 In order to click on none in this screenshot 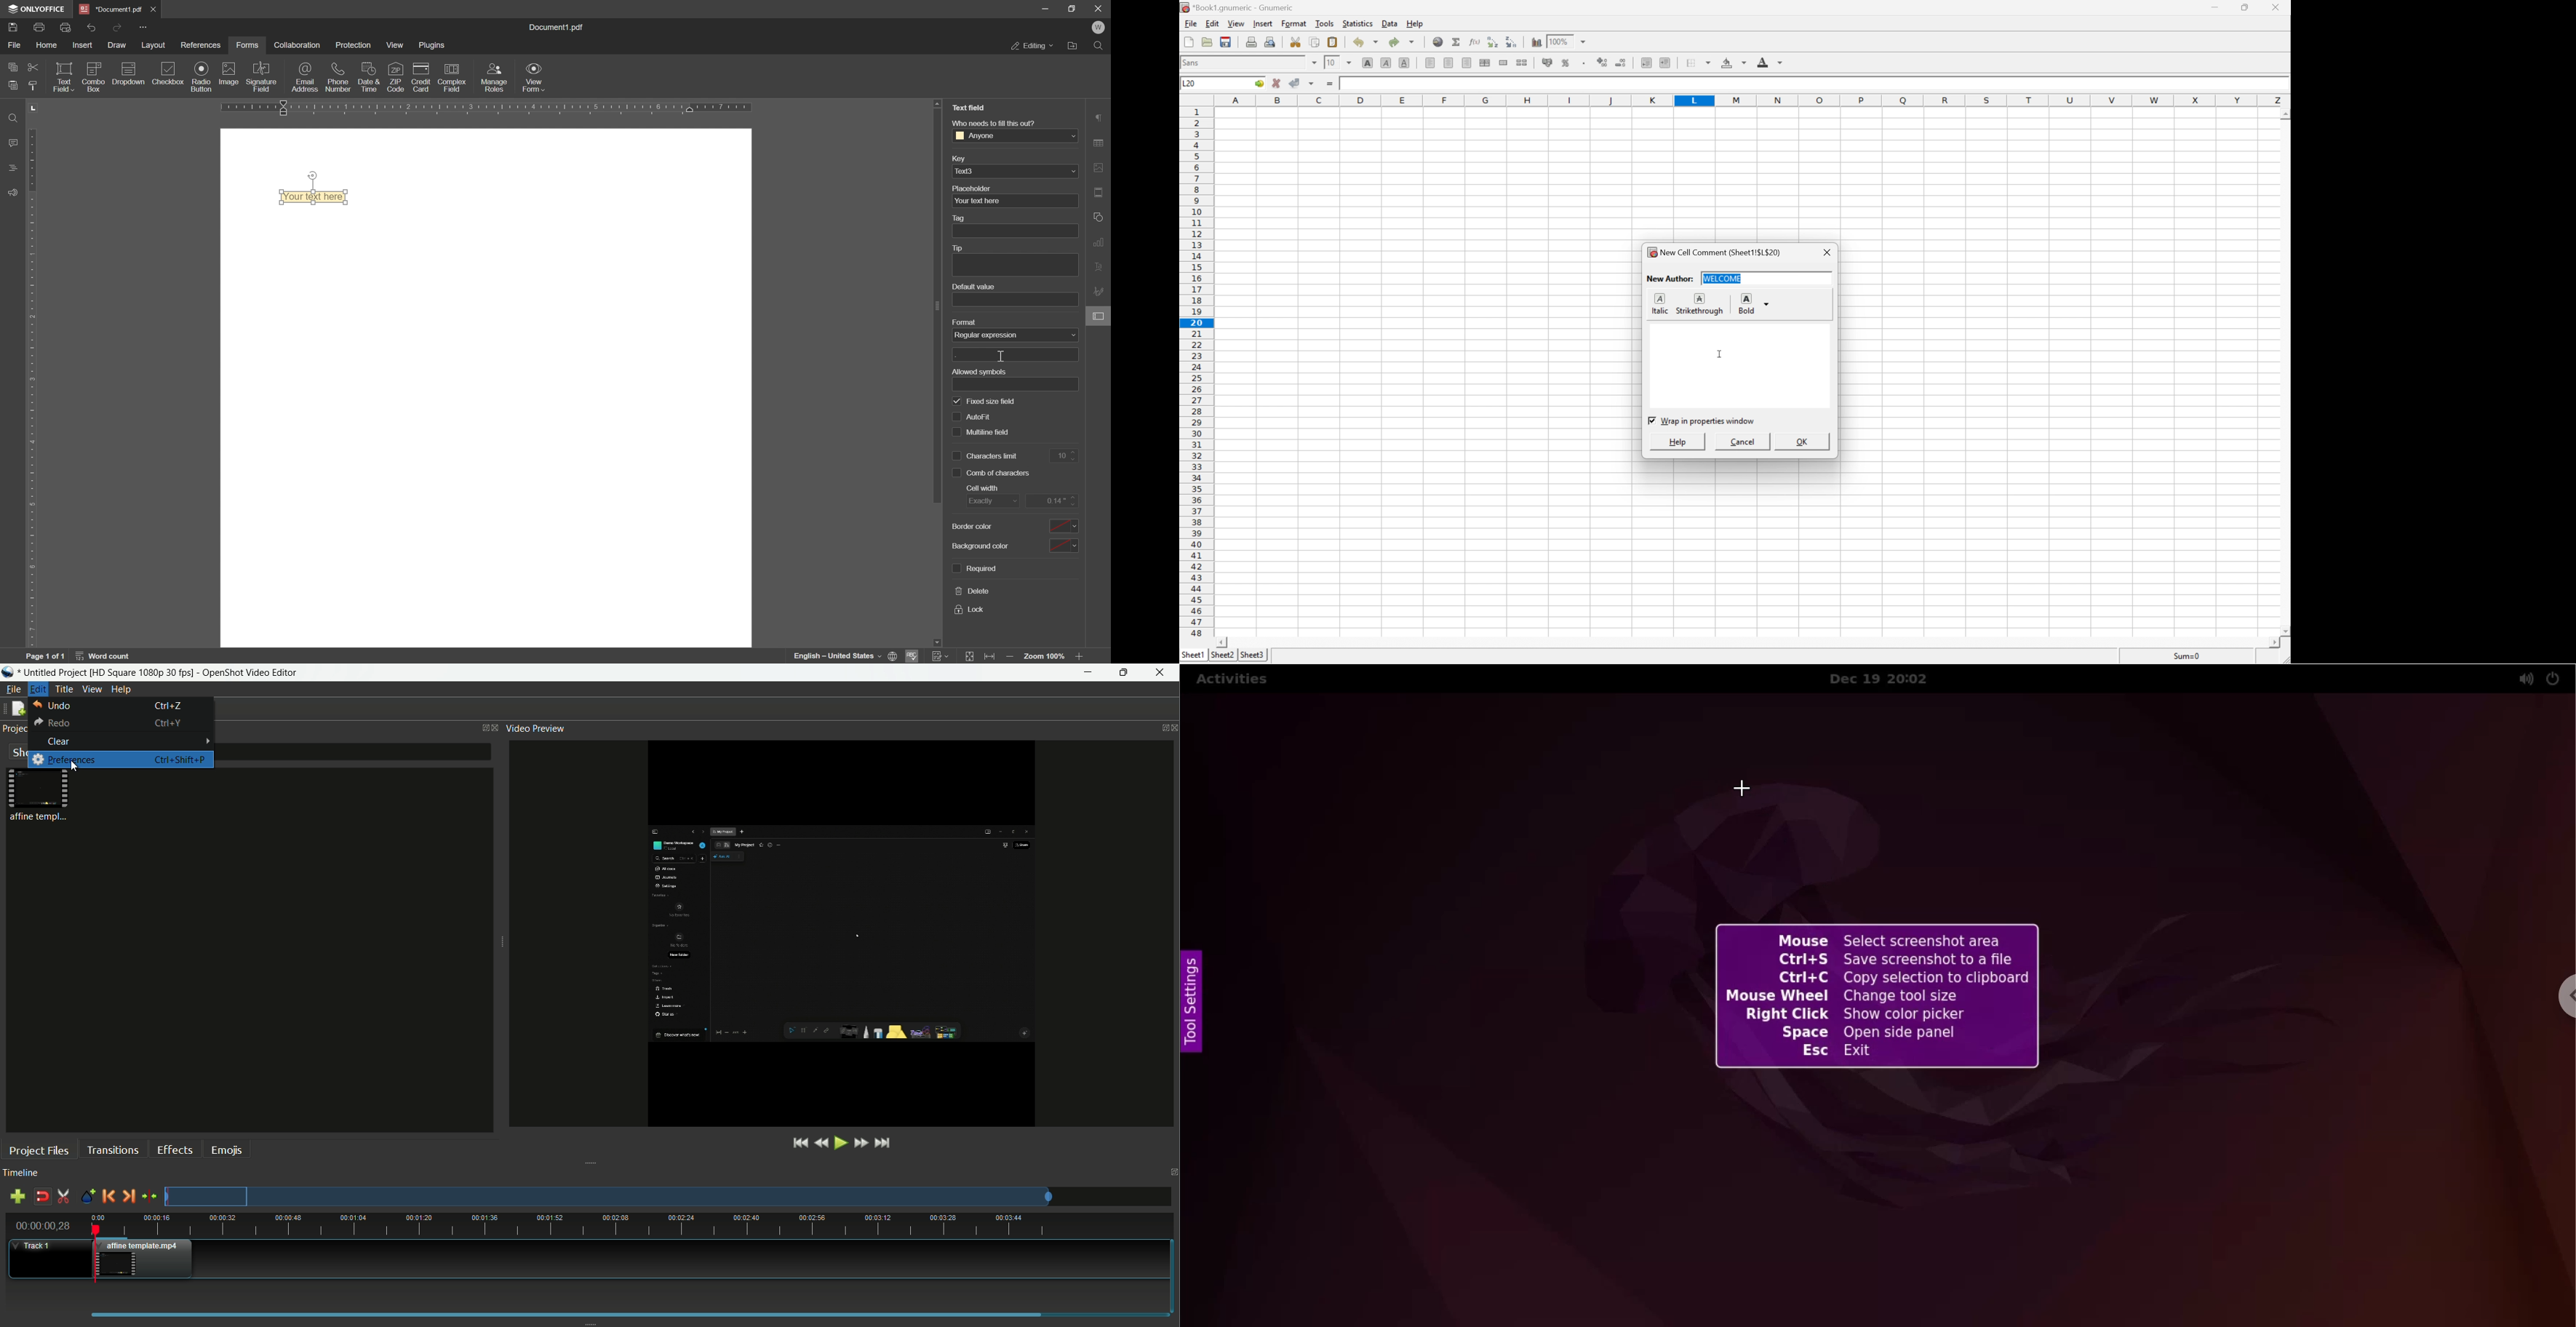, I will do `click(1011, 334)`.